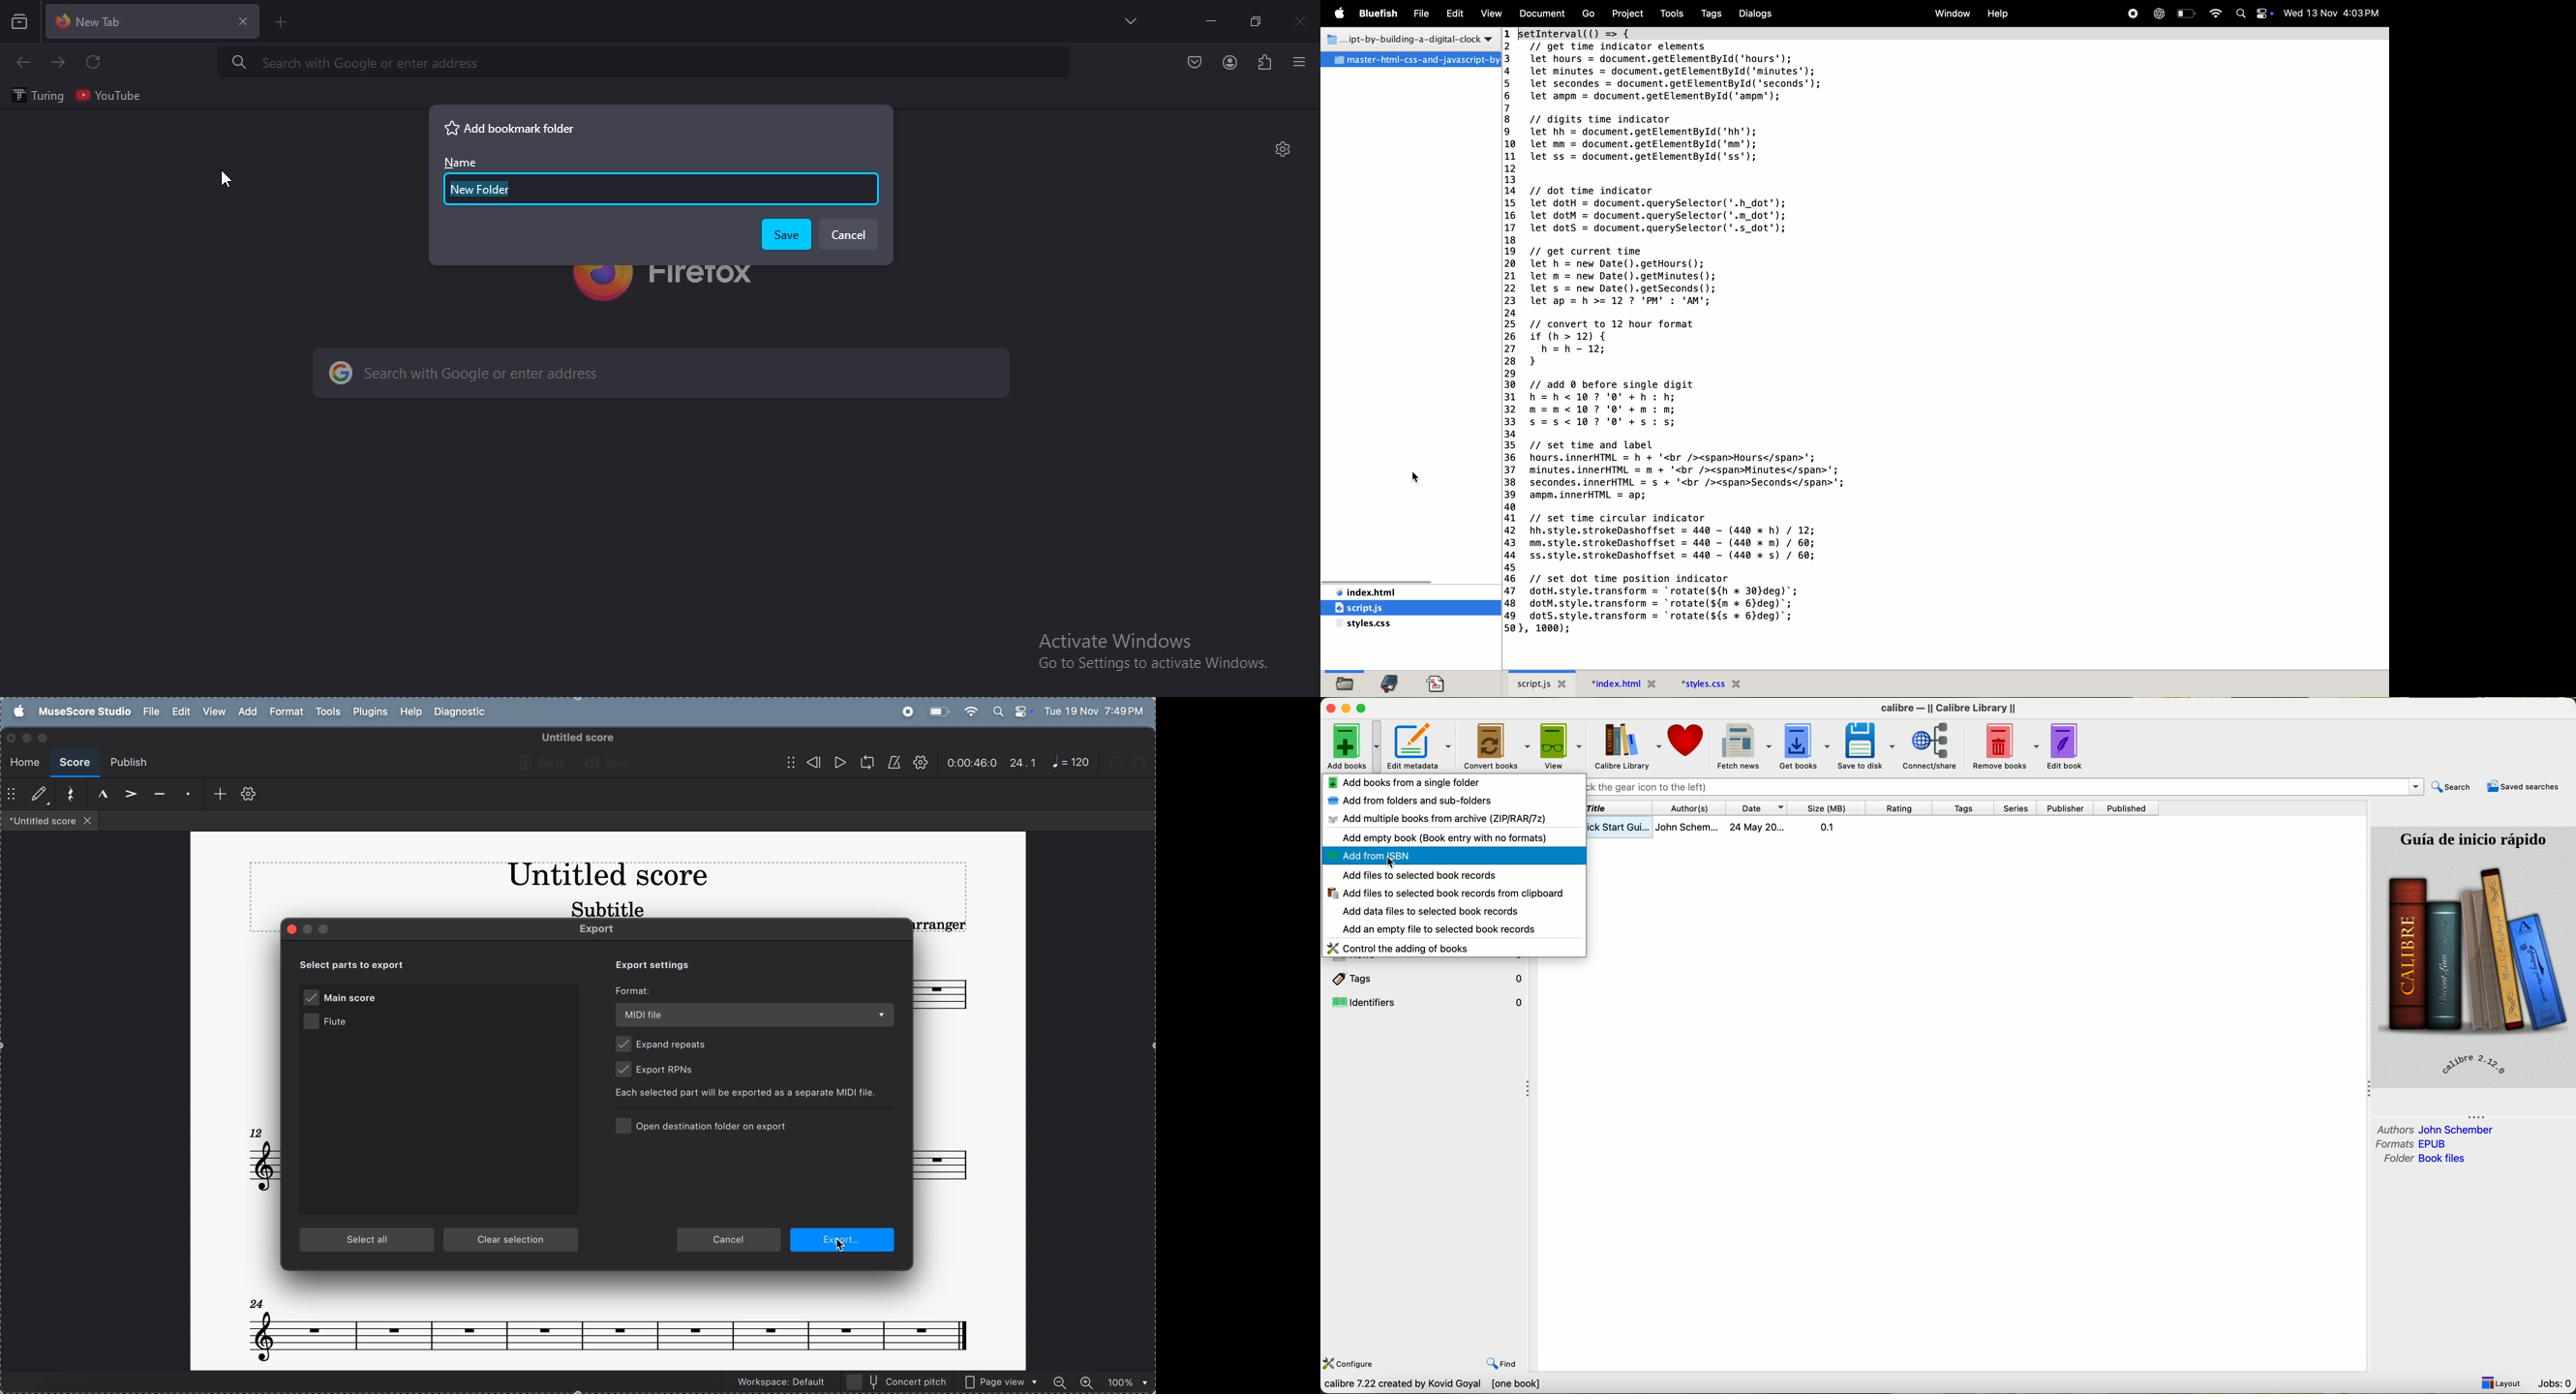 The height and width of the screenshot is (1400, 2576). Describe the element at coordinates (2424, 1160) in the screenshot. I see `folder` at that location.